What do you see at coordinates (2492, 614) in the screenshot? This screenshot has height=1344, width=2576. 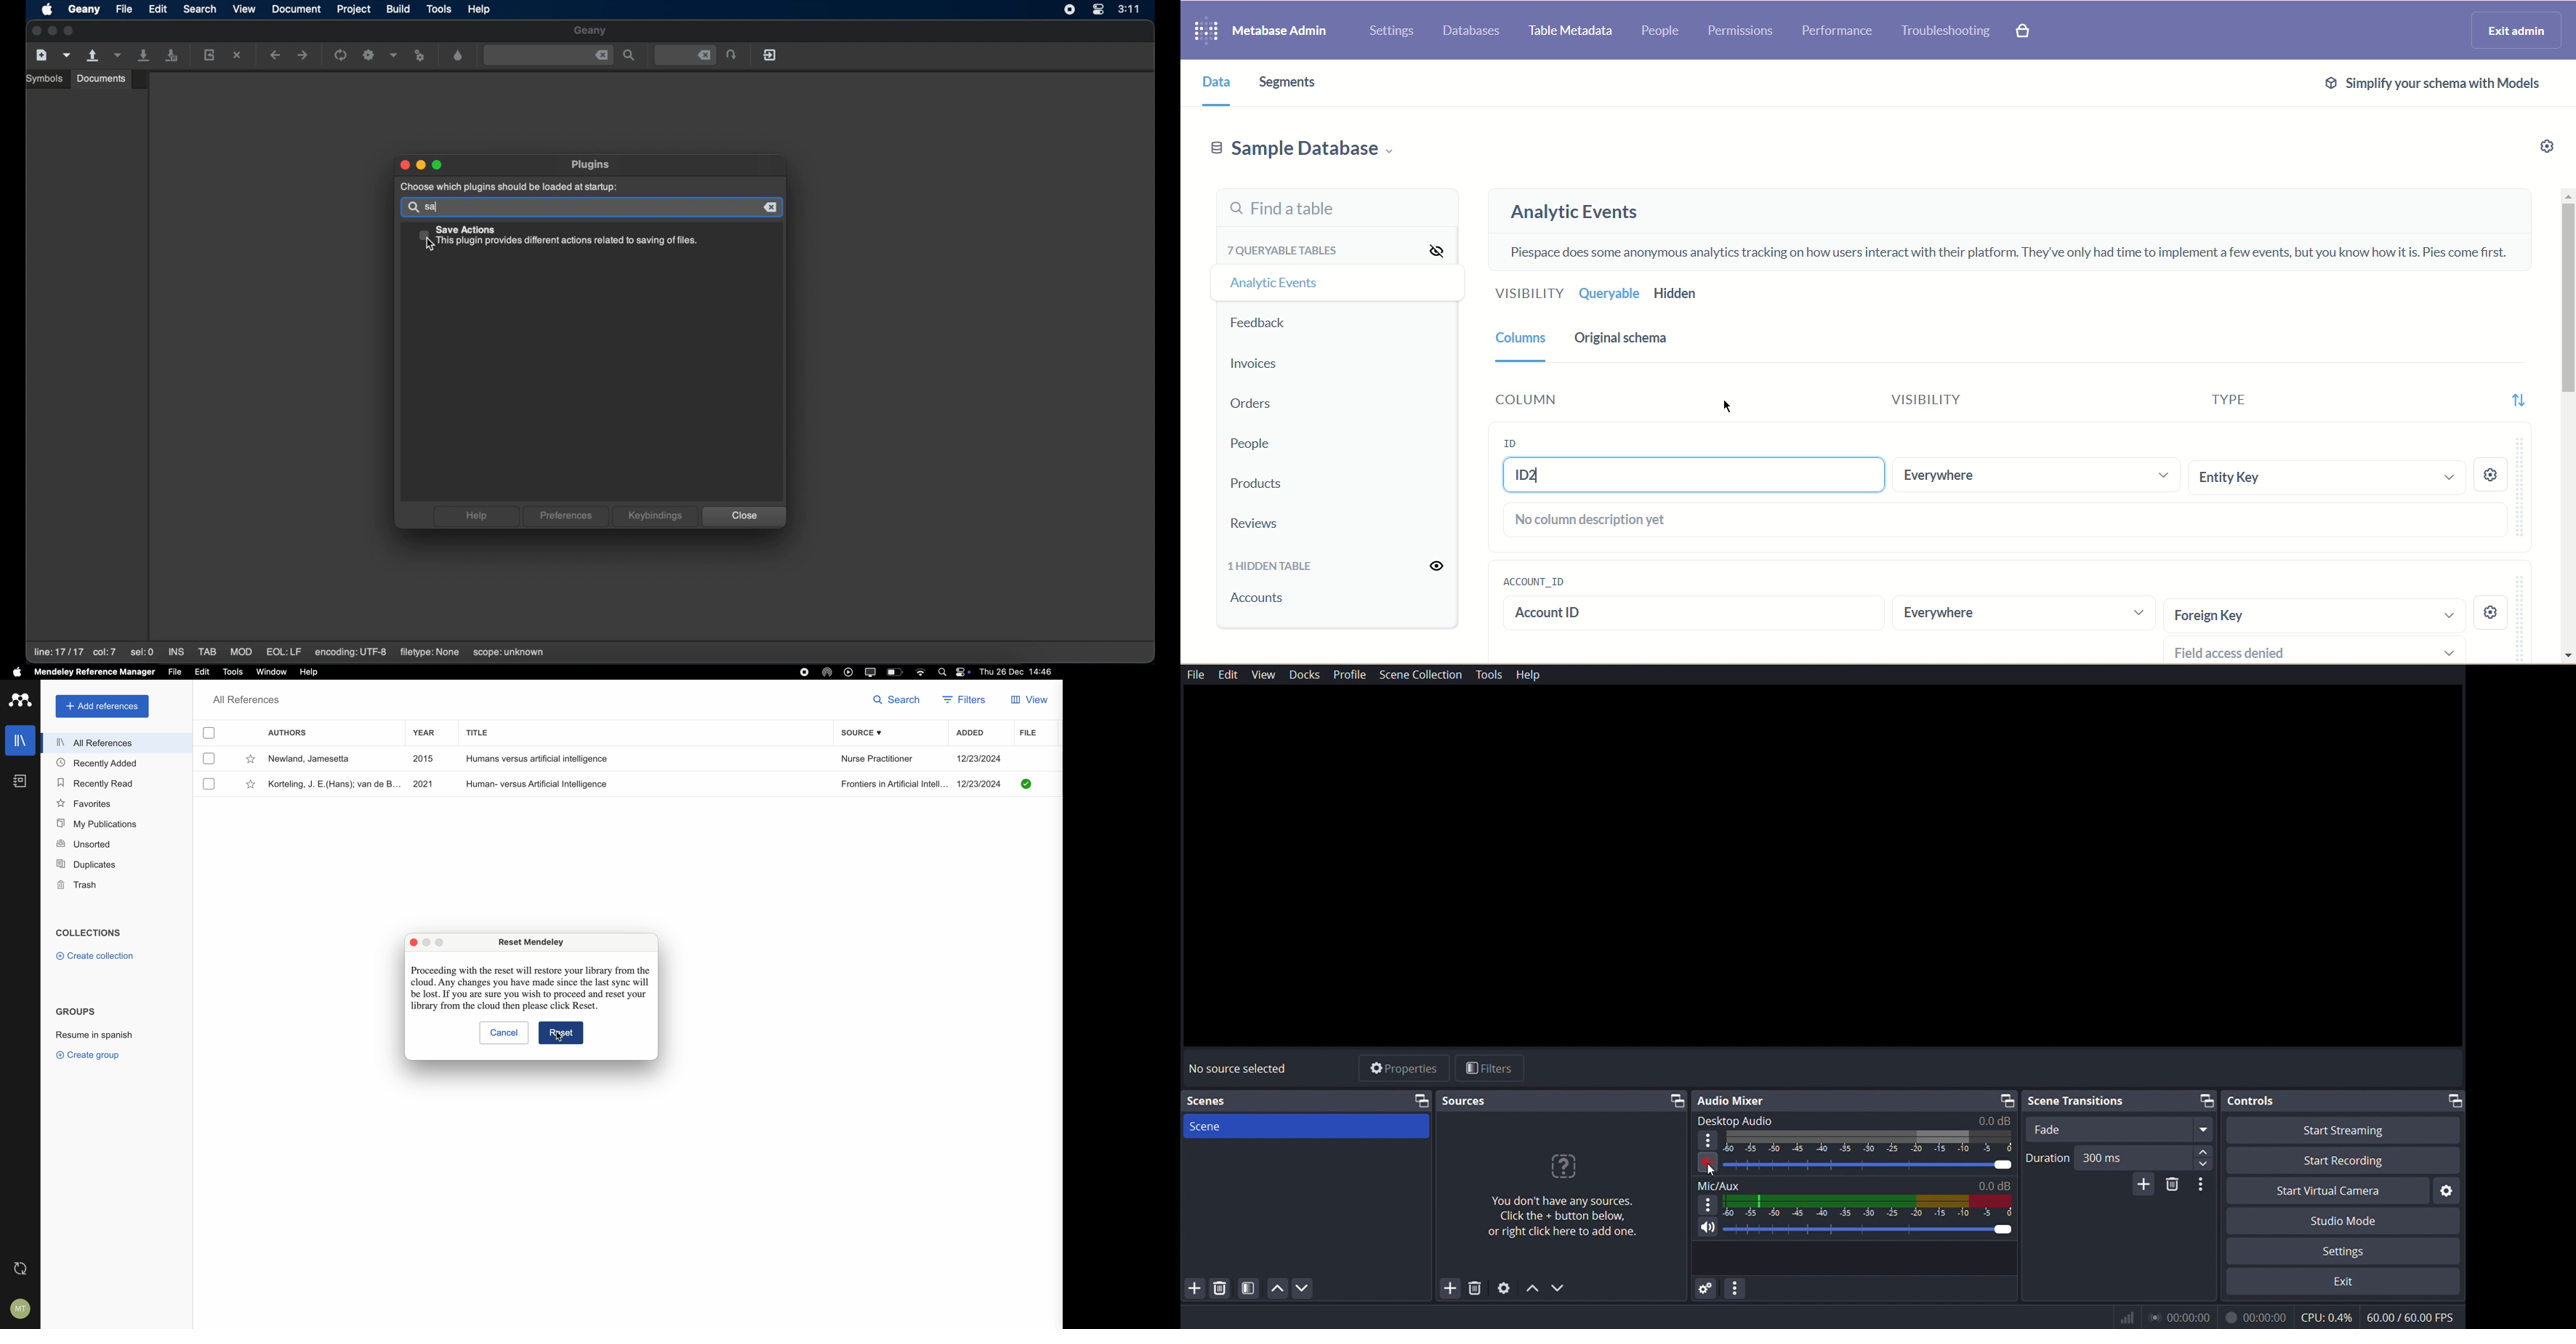 I see `settings` at bounding box center [2492, 614].